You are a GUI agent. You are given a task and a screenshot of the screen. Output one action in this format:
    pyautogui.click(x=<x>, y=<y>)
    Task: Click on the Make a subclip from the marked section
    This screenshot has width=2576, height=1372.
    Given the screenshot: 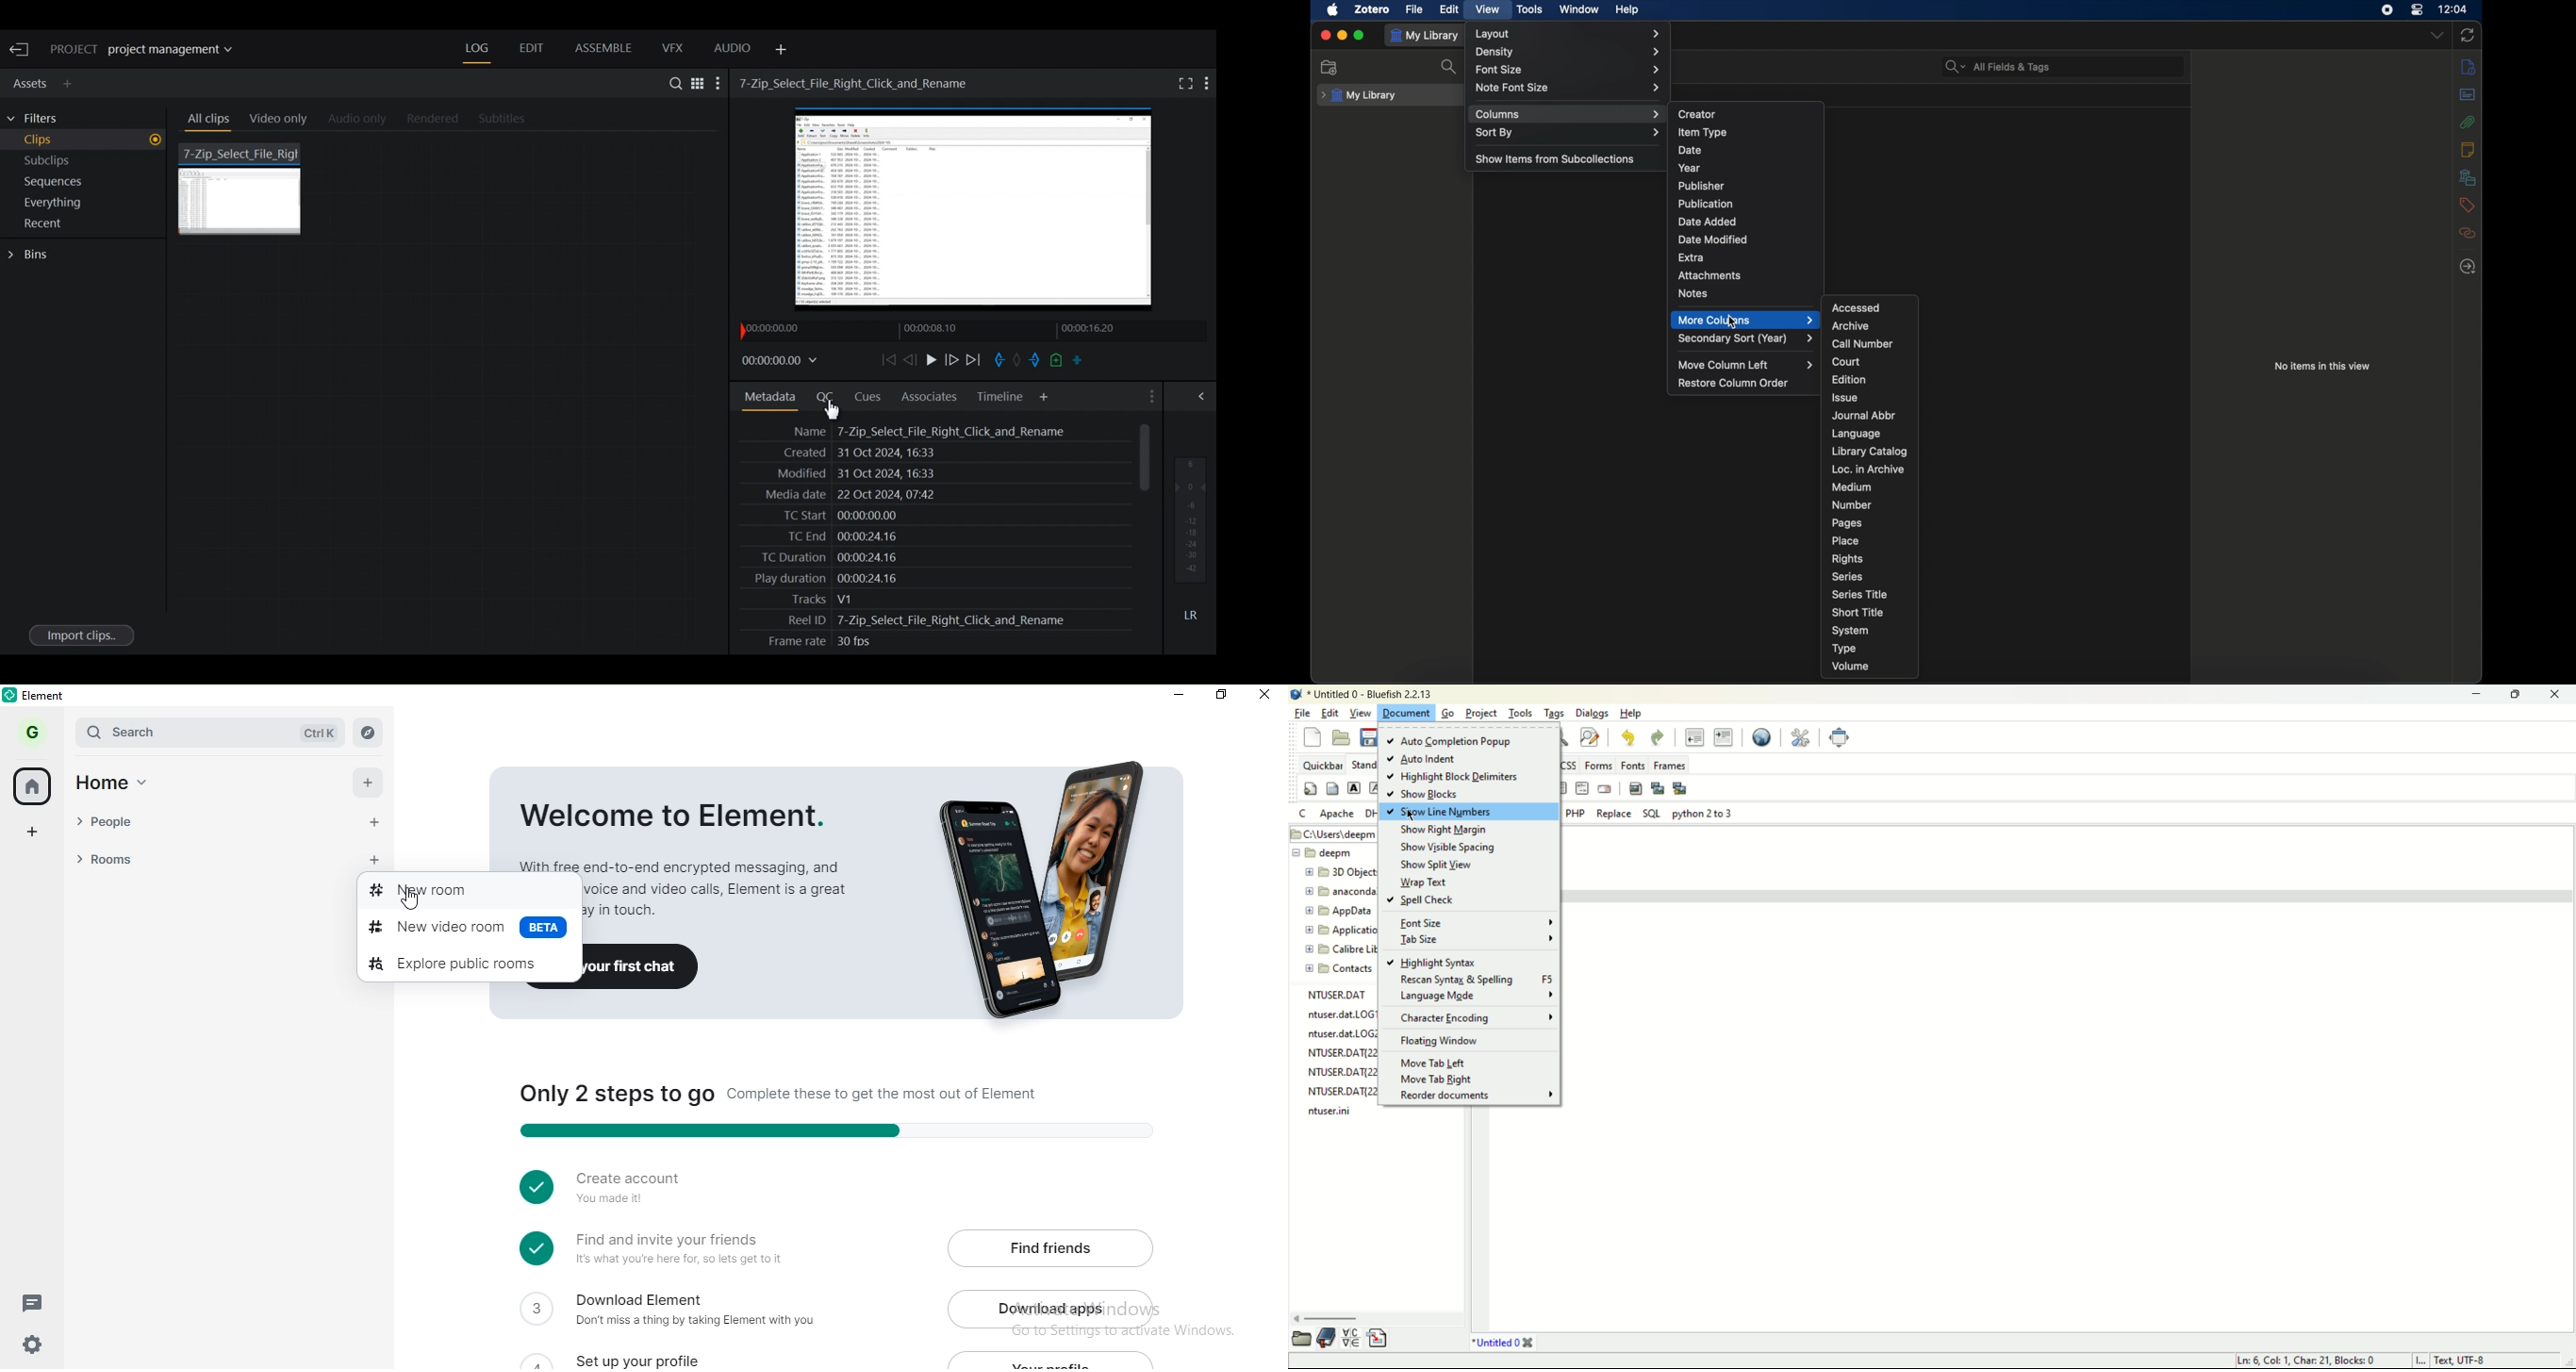 What is the action you would take?
    pyautogui.click(x=1078, y=359)
    